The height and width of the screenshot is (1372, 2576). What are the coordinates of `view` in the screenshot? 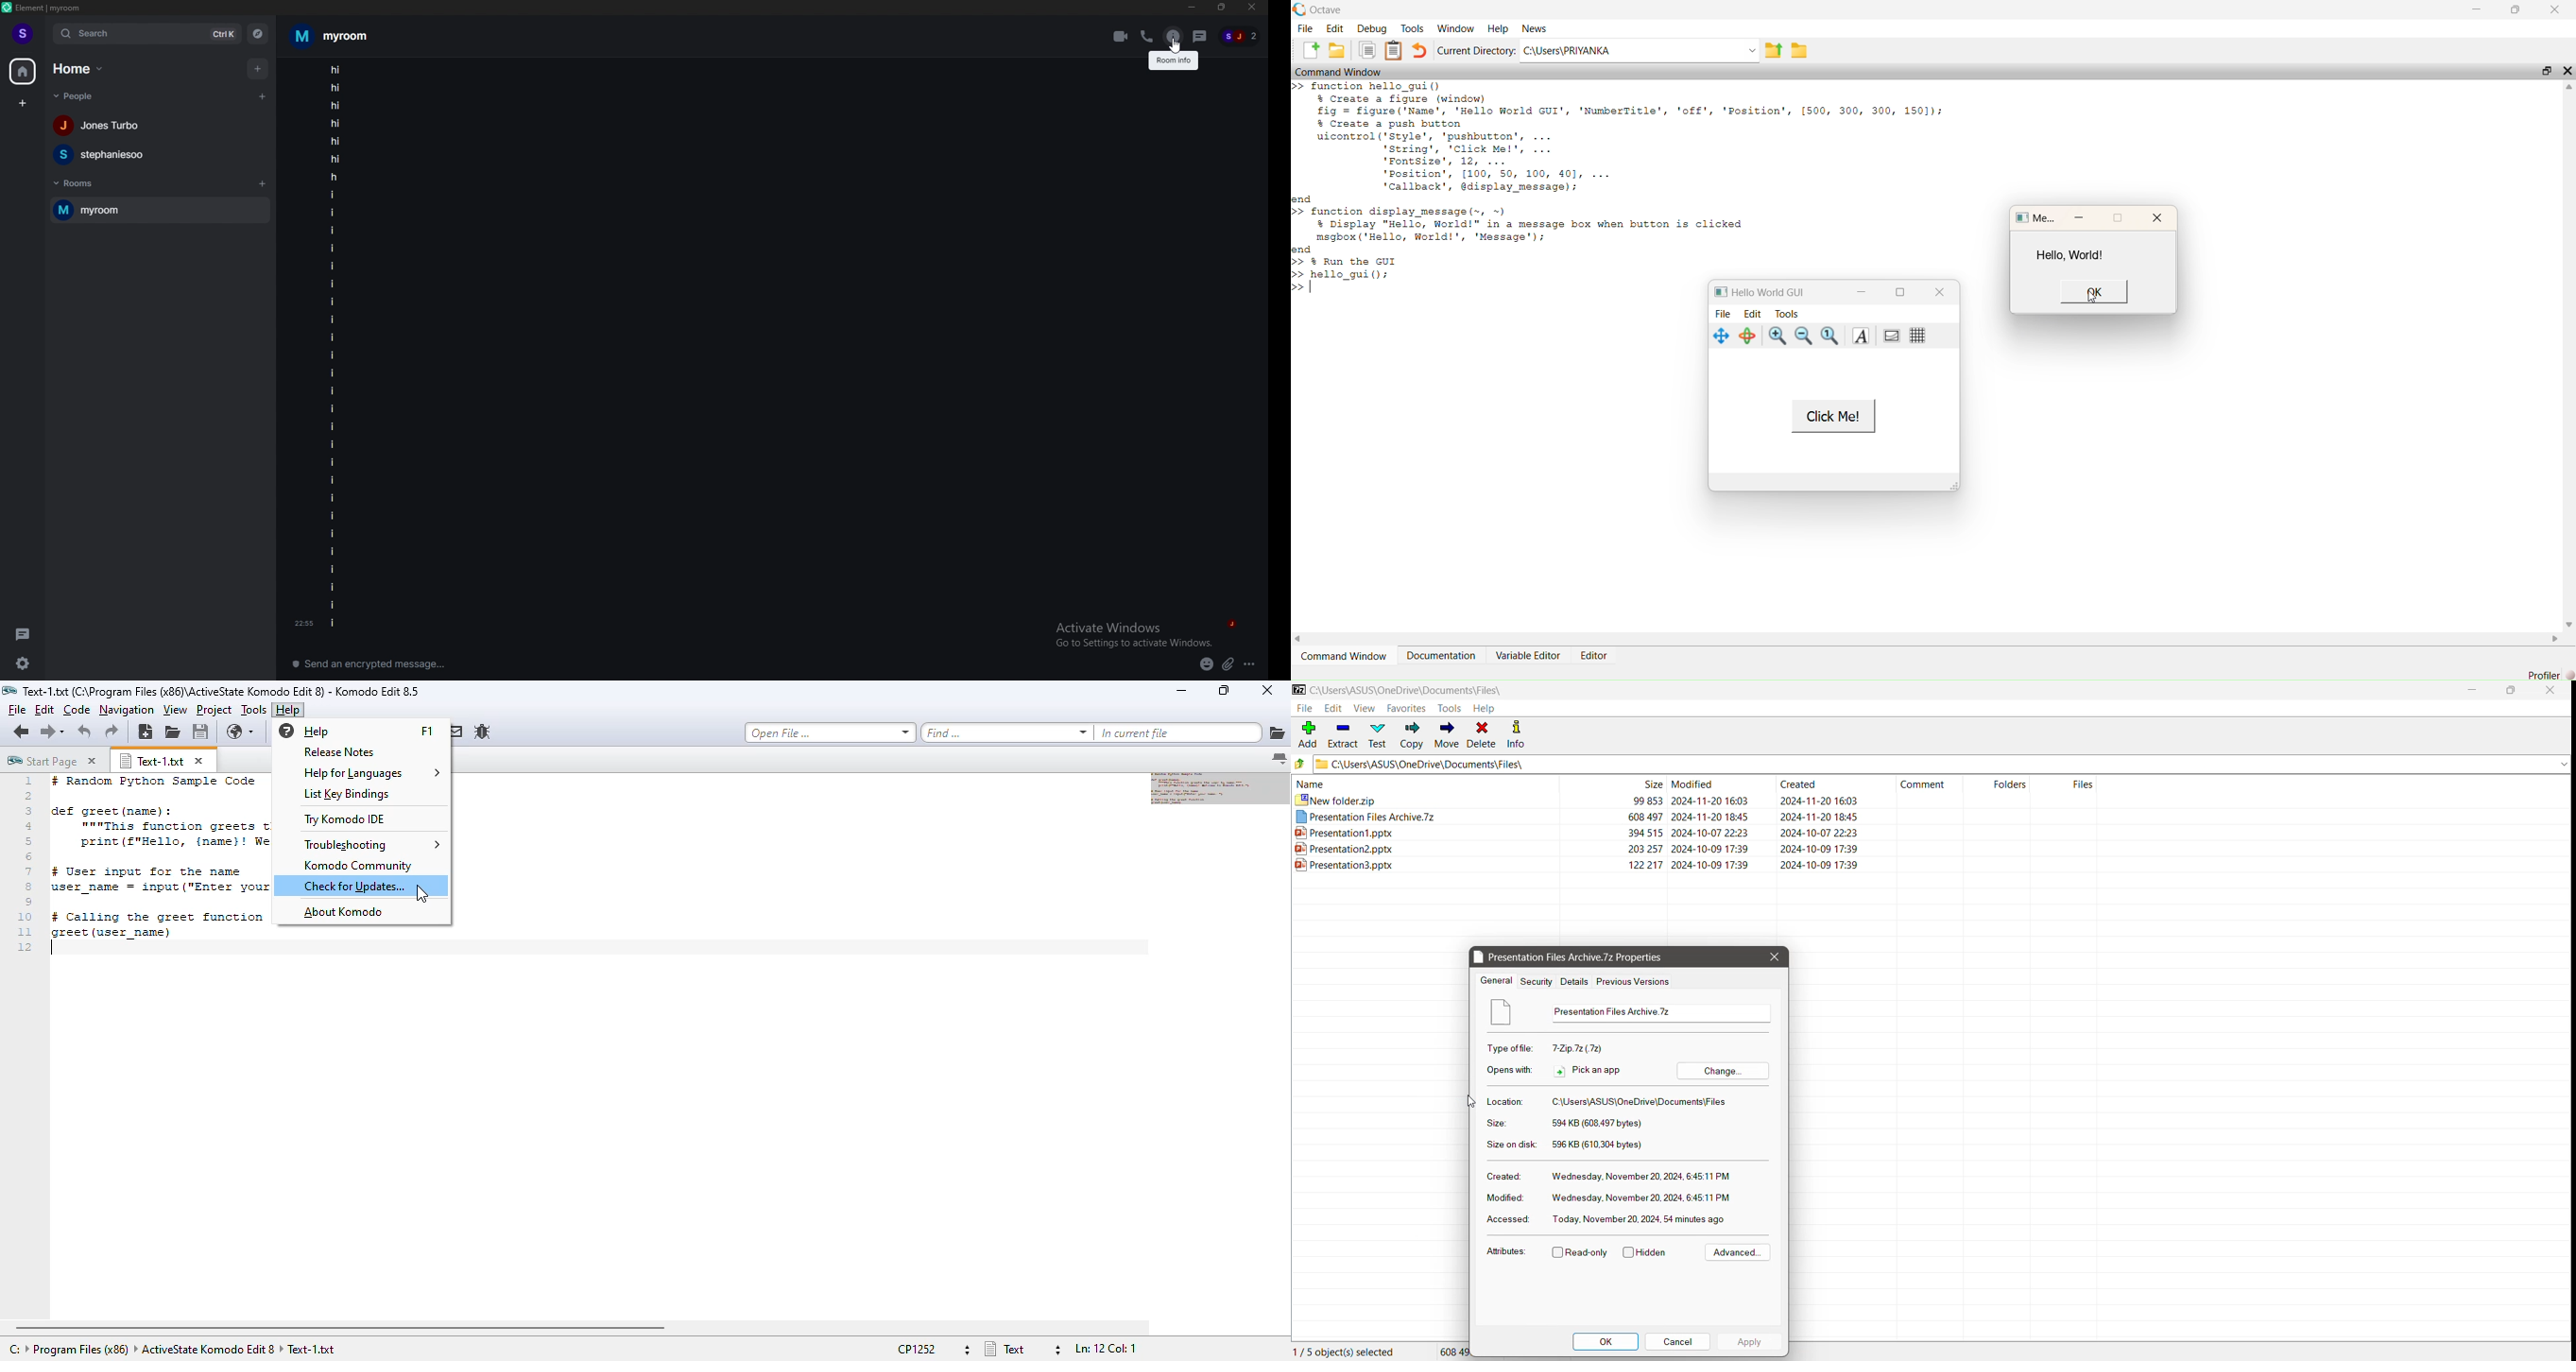 It's located at (175, 710).